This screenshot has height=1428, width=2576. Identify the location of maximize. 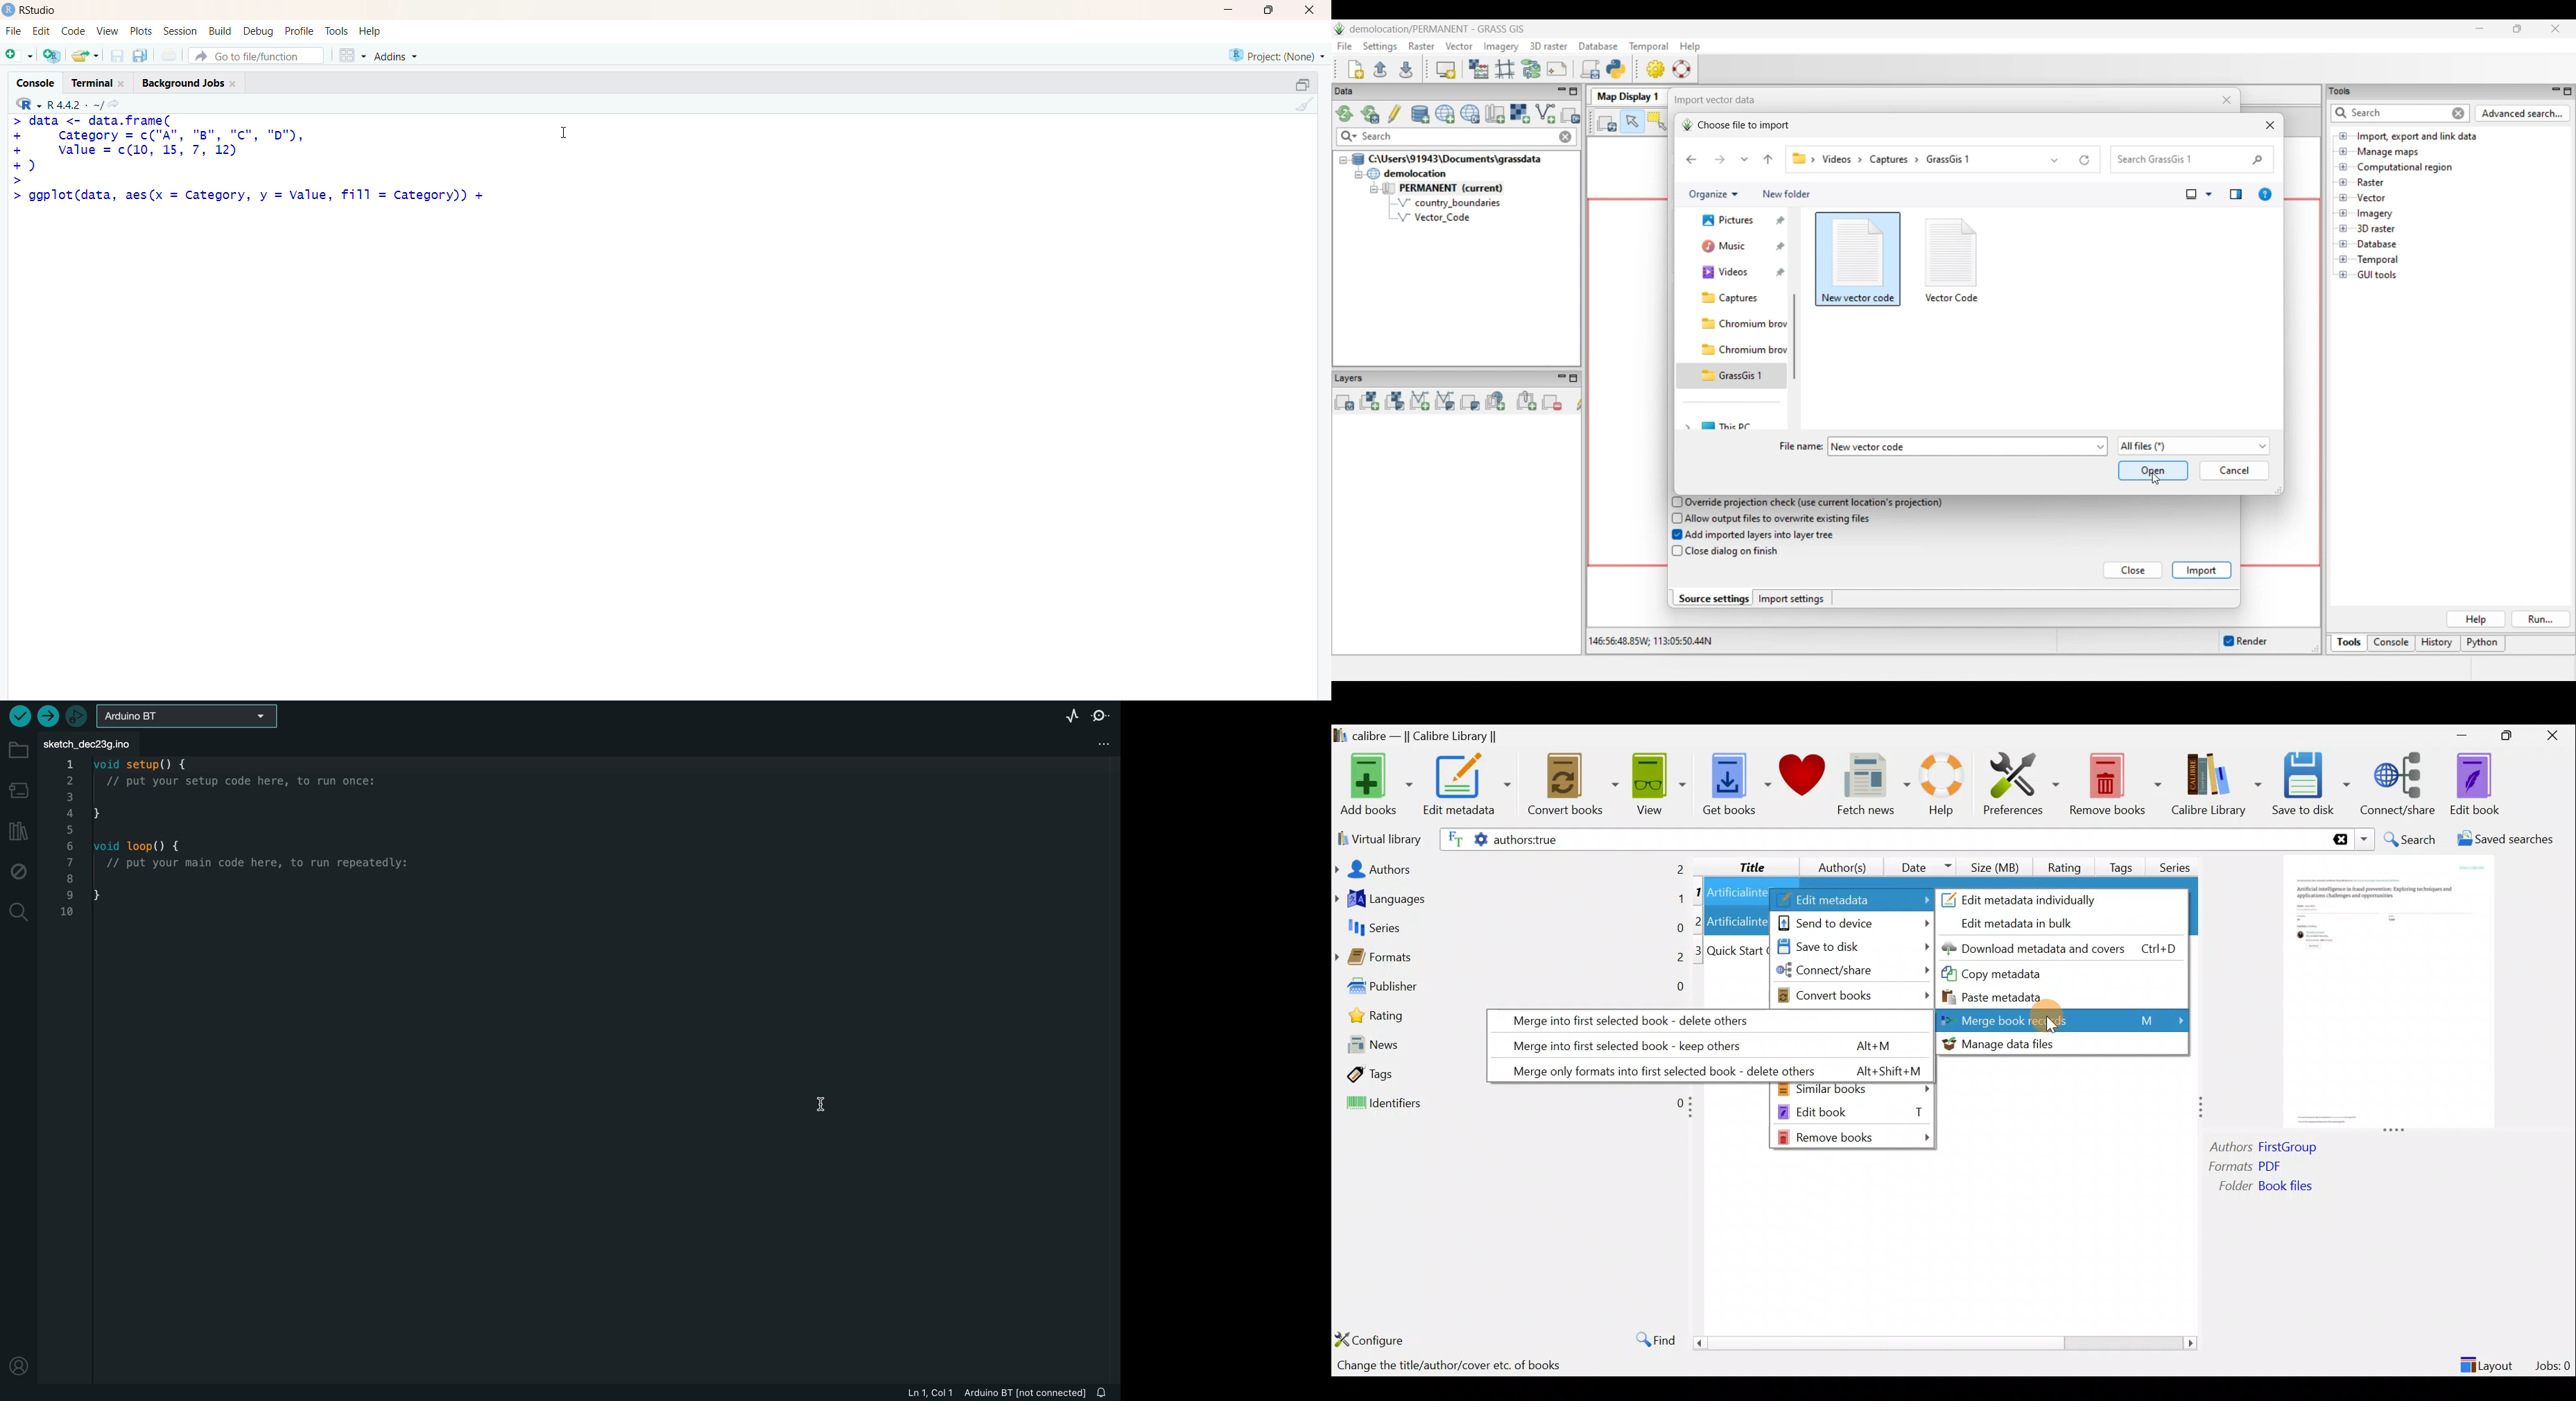
(1302, 85).